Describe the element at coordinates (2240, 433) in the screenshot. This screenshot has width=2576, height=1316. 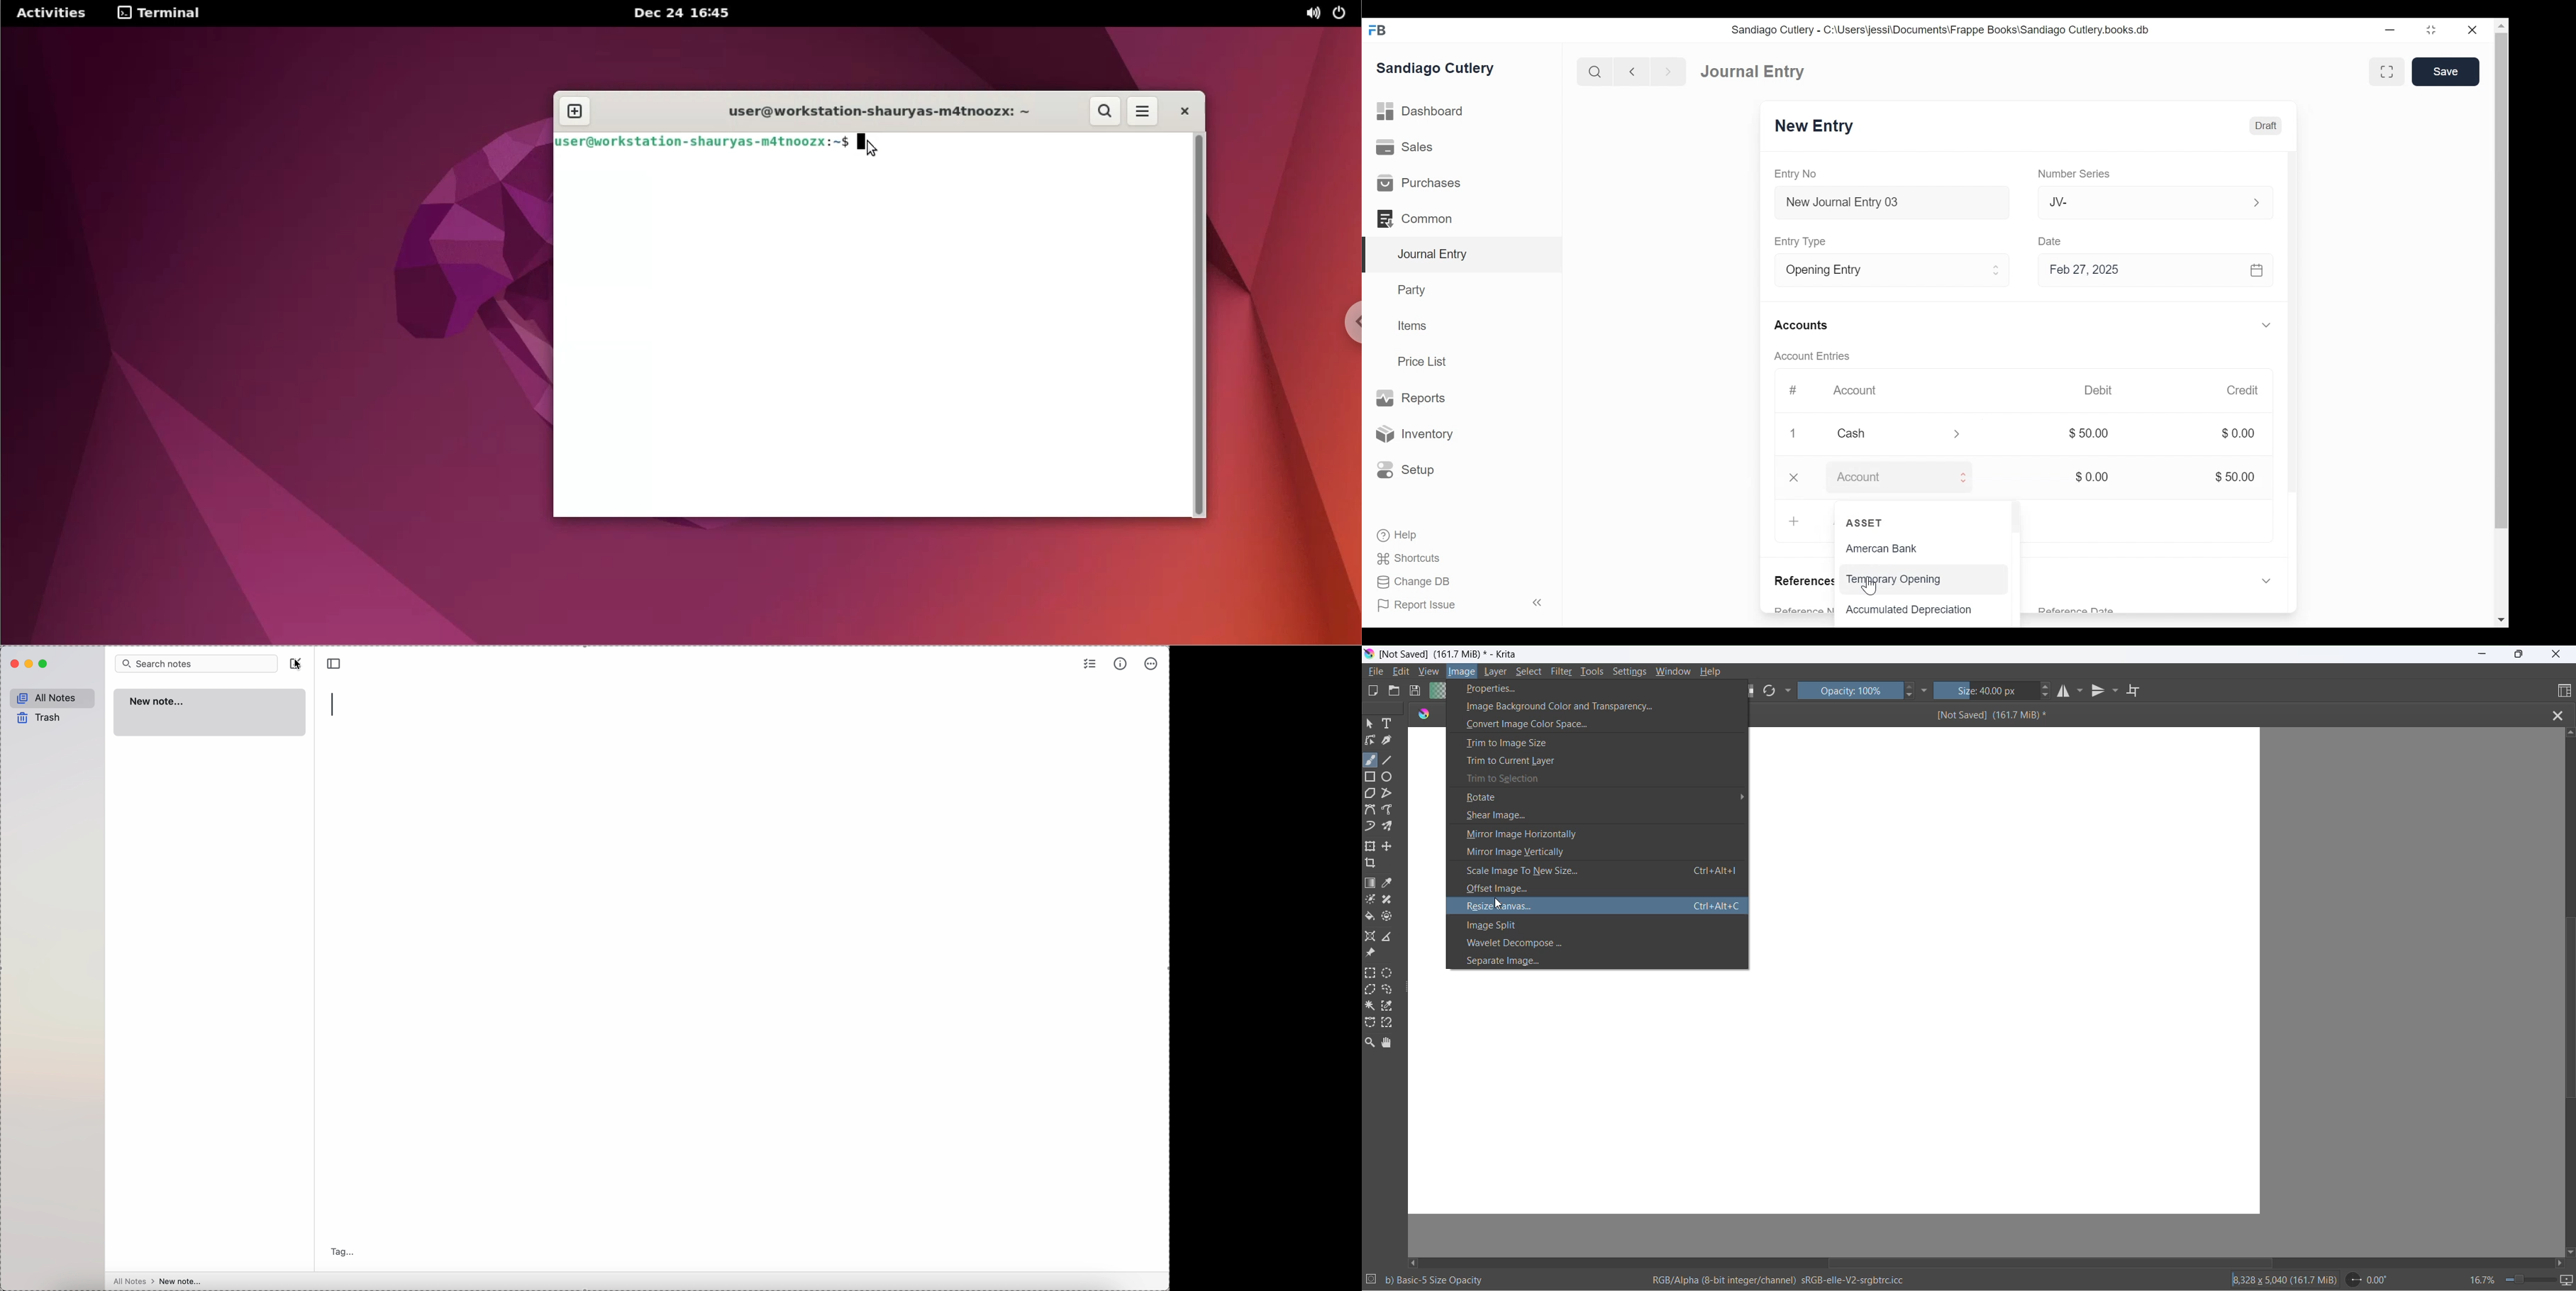
I see `$0.00` at that location.